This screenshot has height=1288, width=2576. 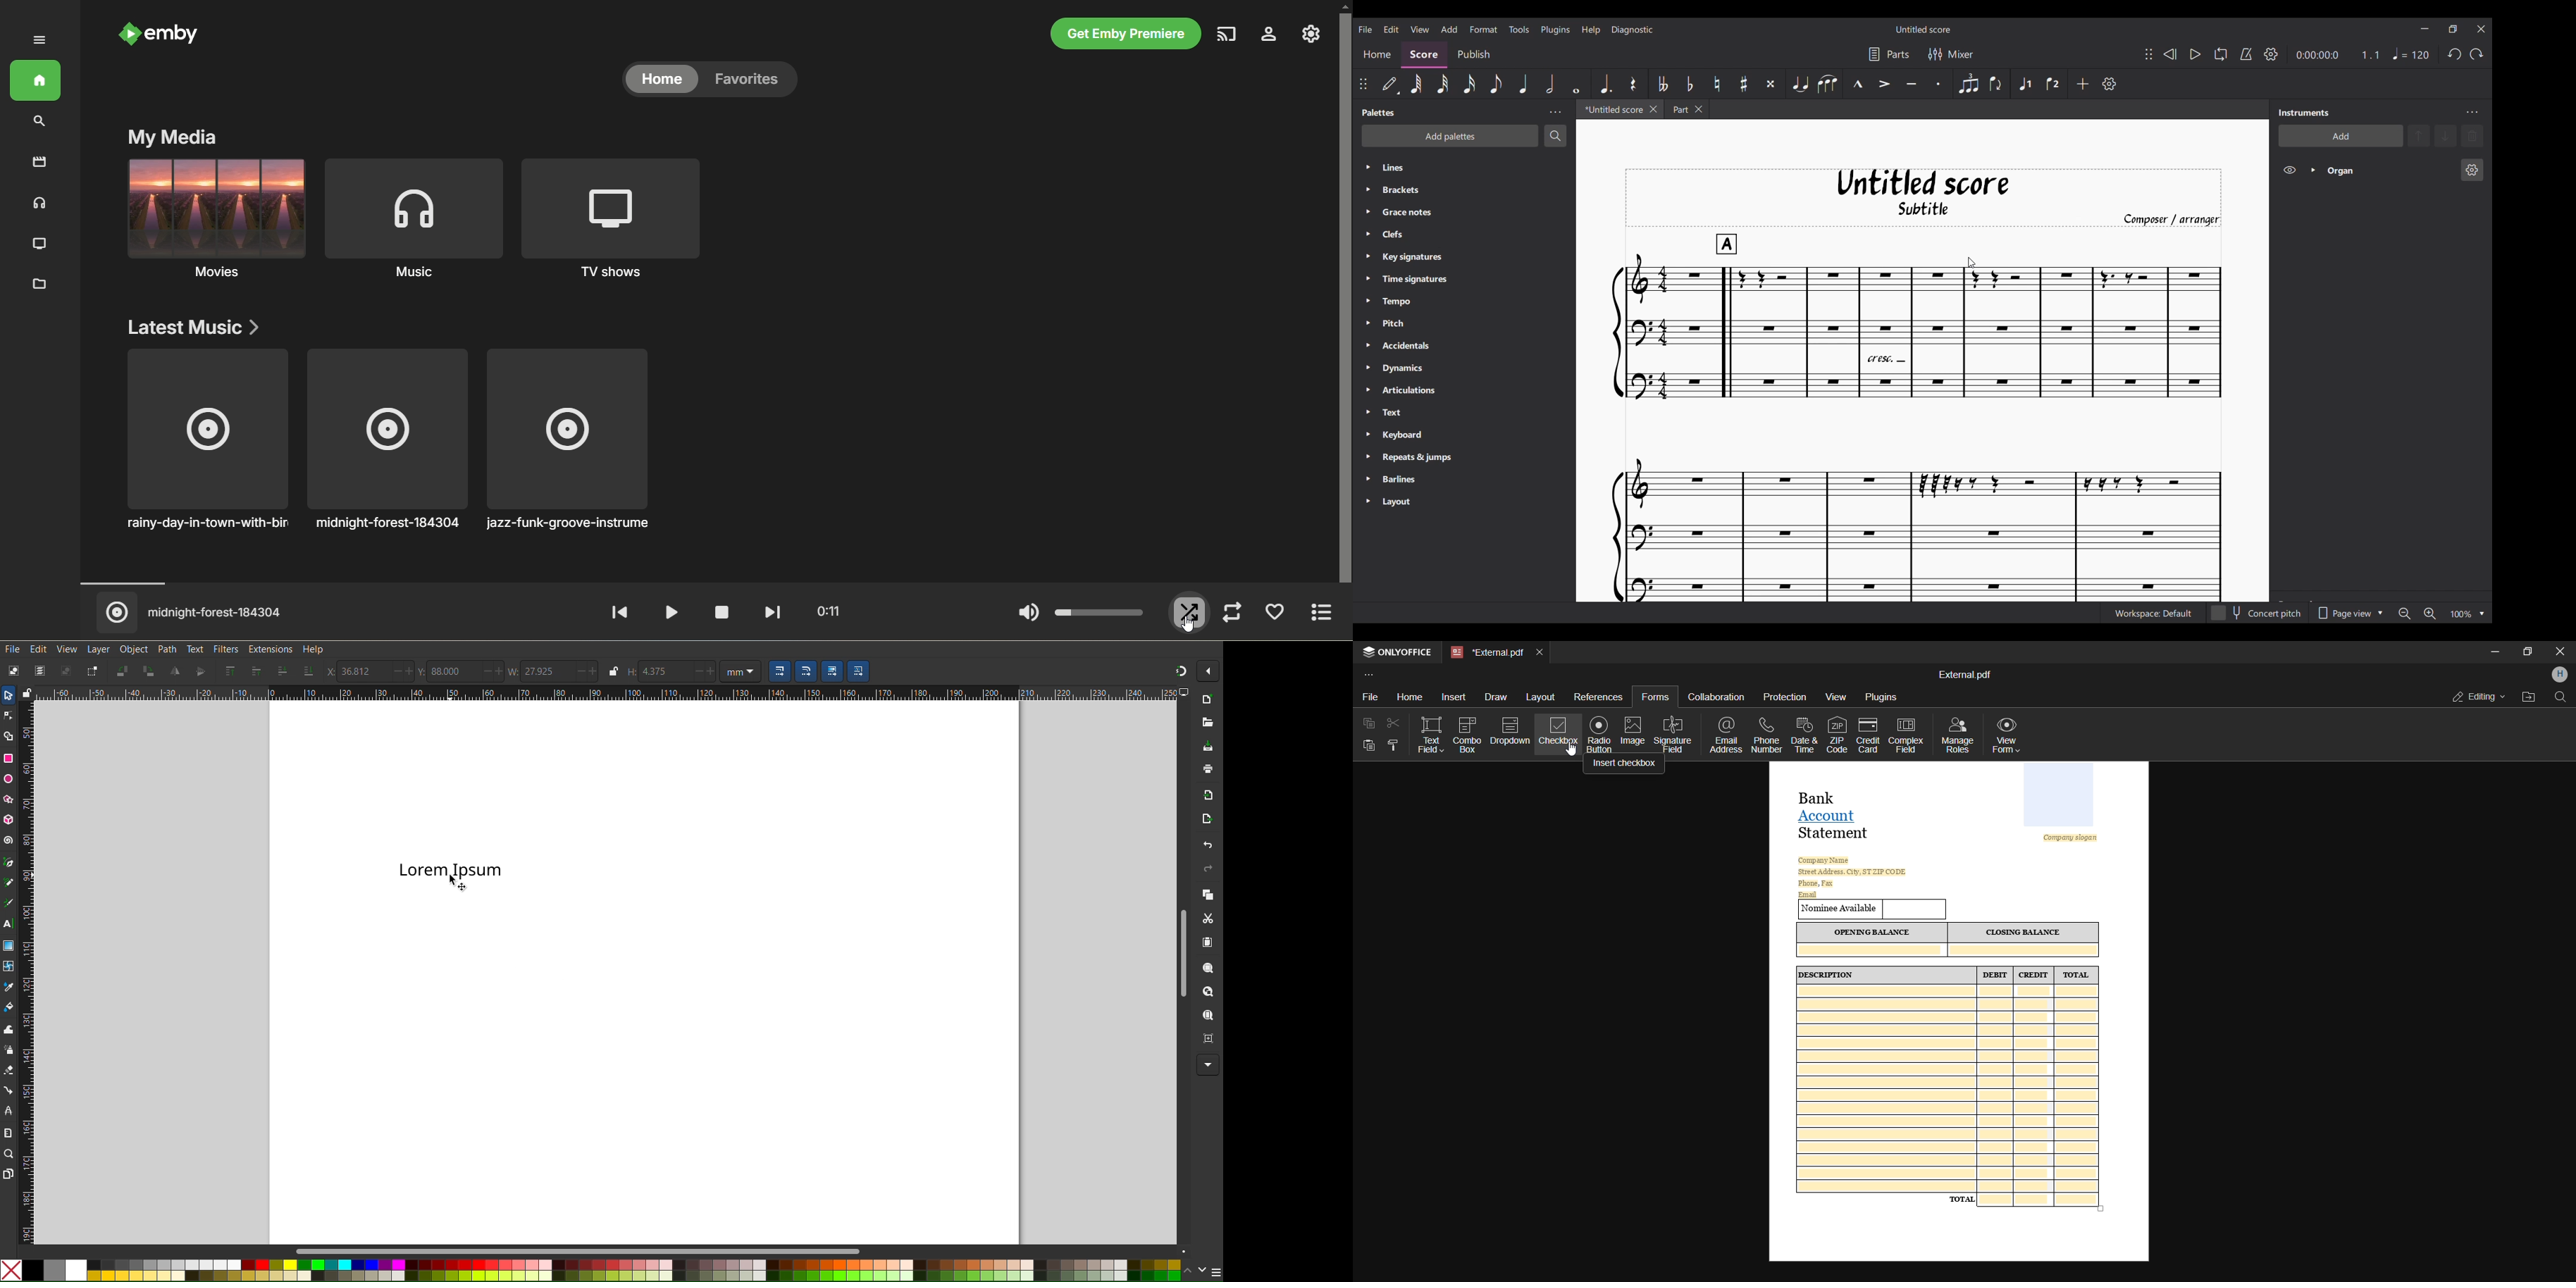 What do you see at coordinates (328, 672) in the screenshot?
I see `X Coordinates` at bounding box center [328, 672].